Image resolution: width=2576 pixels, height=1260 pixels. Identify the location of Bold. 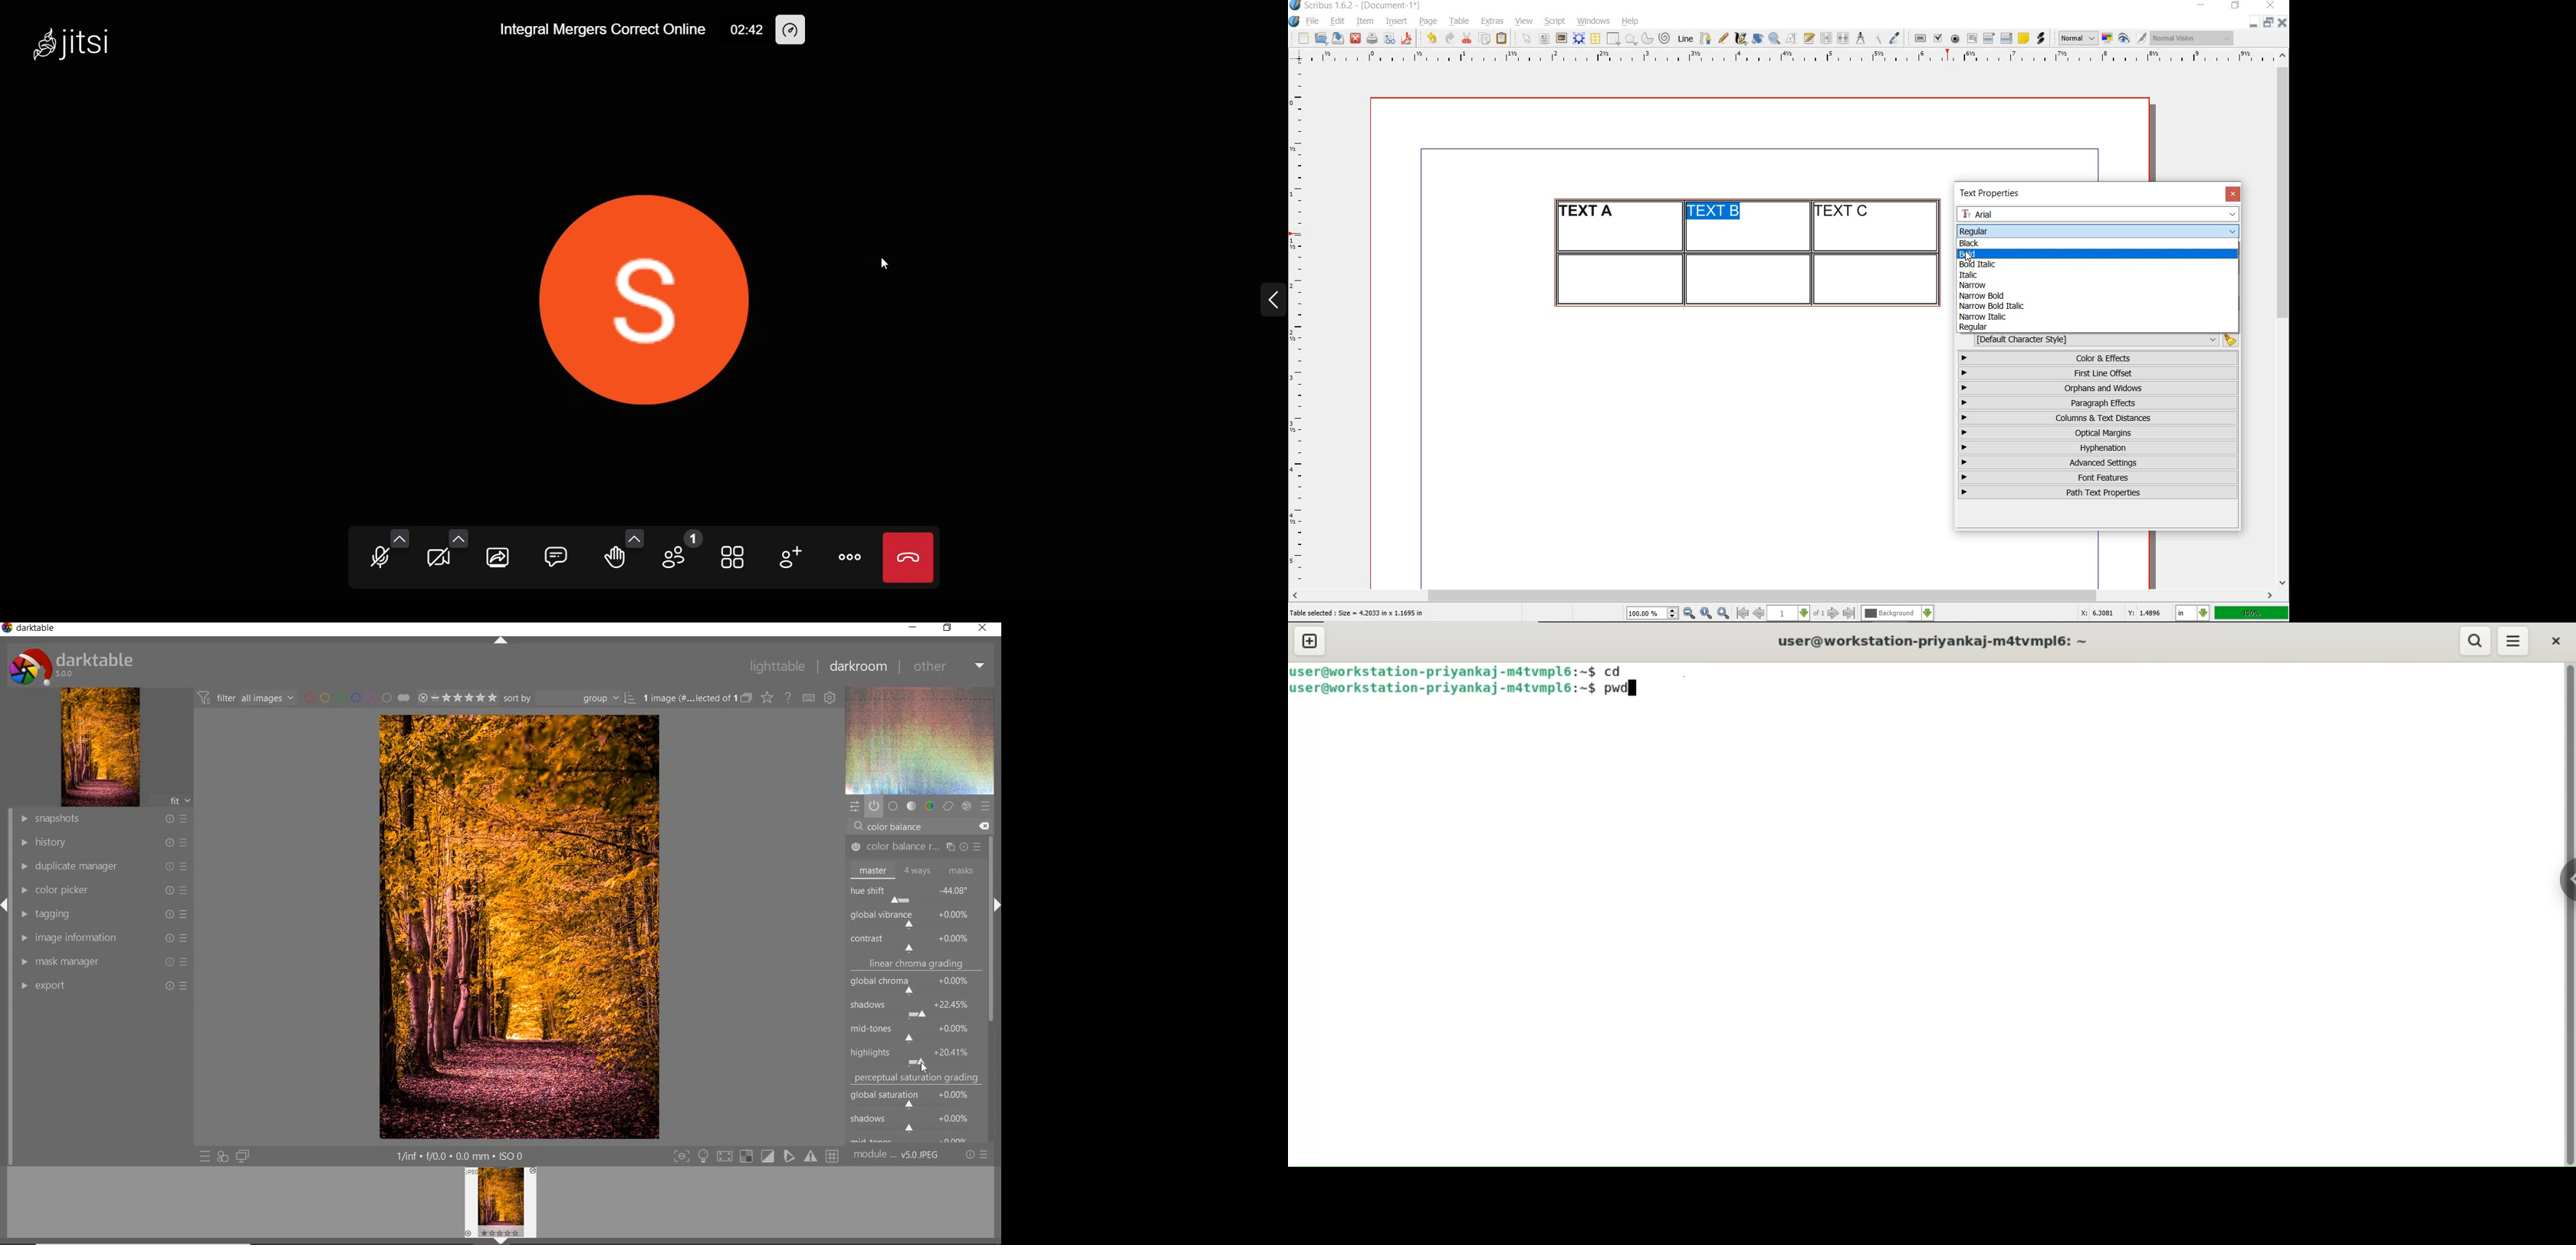
(2017, 254).